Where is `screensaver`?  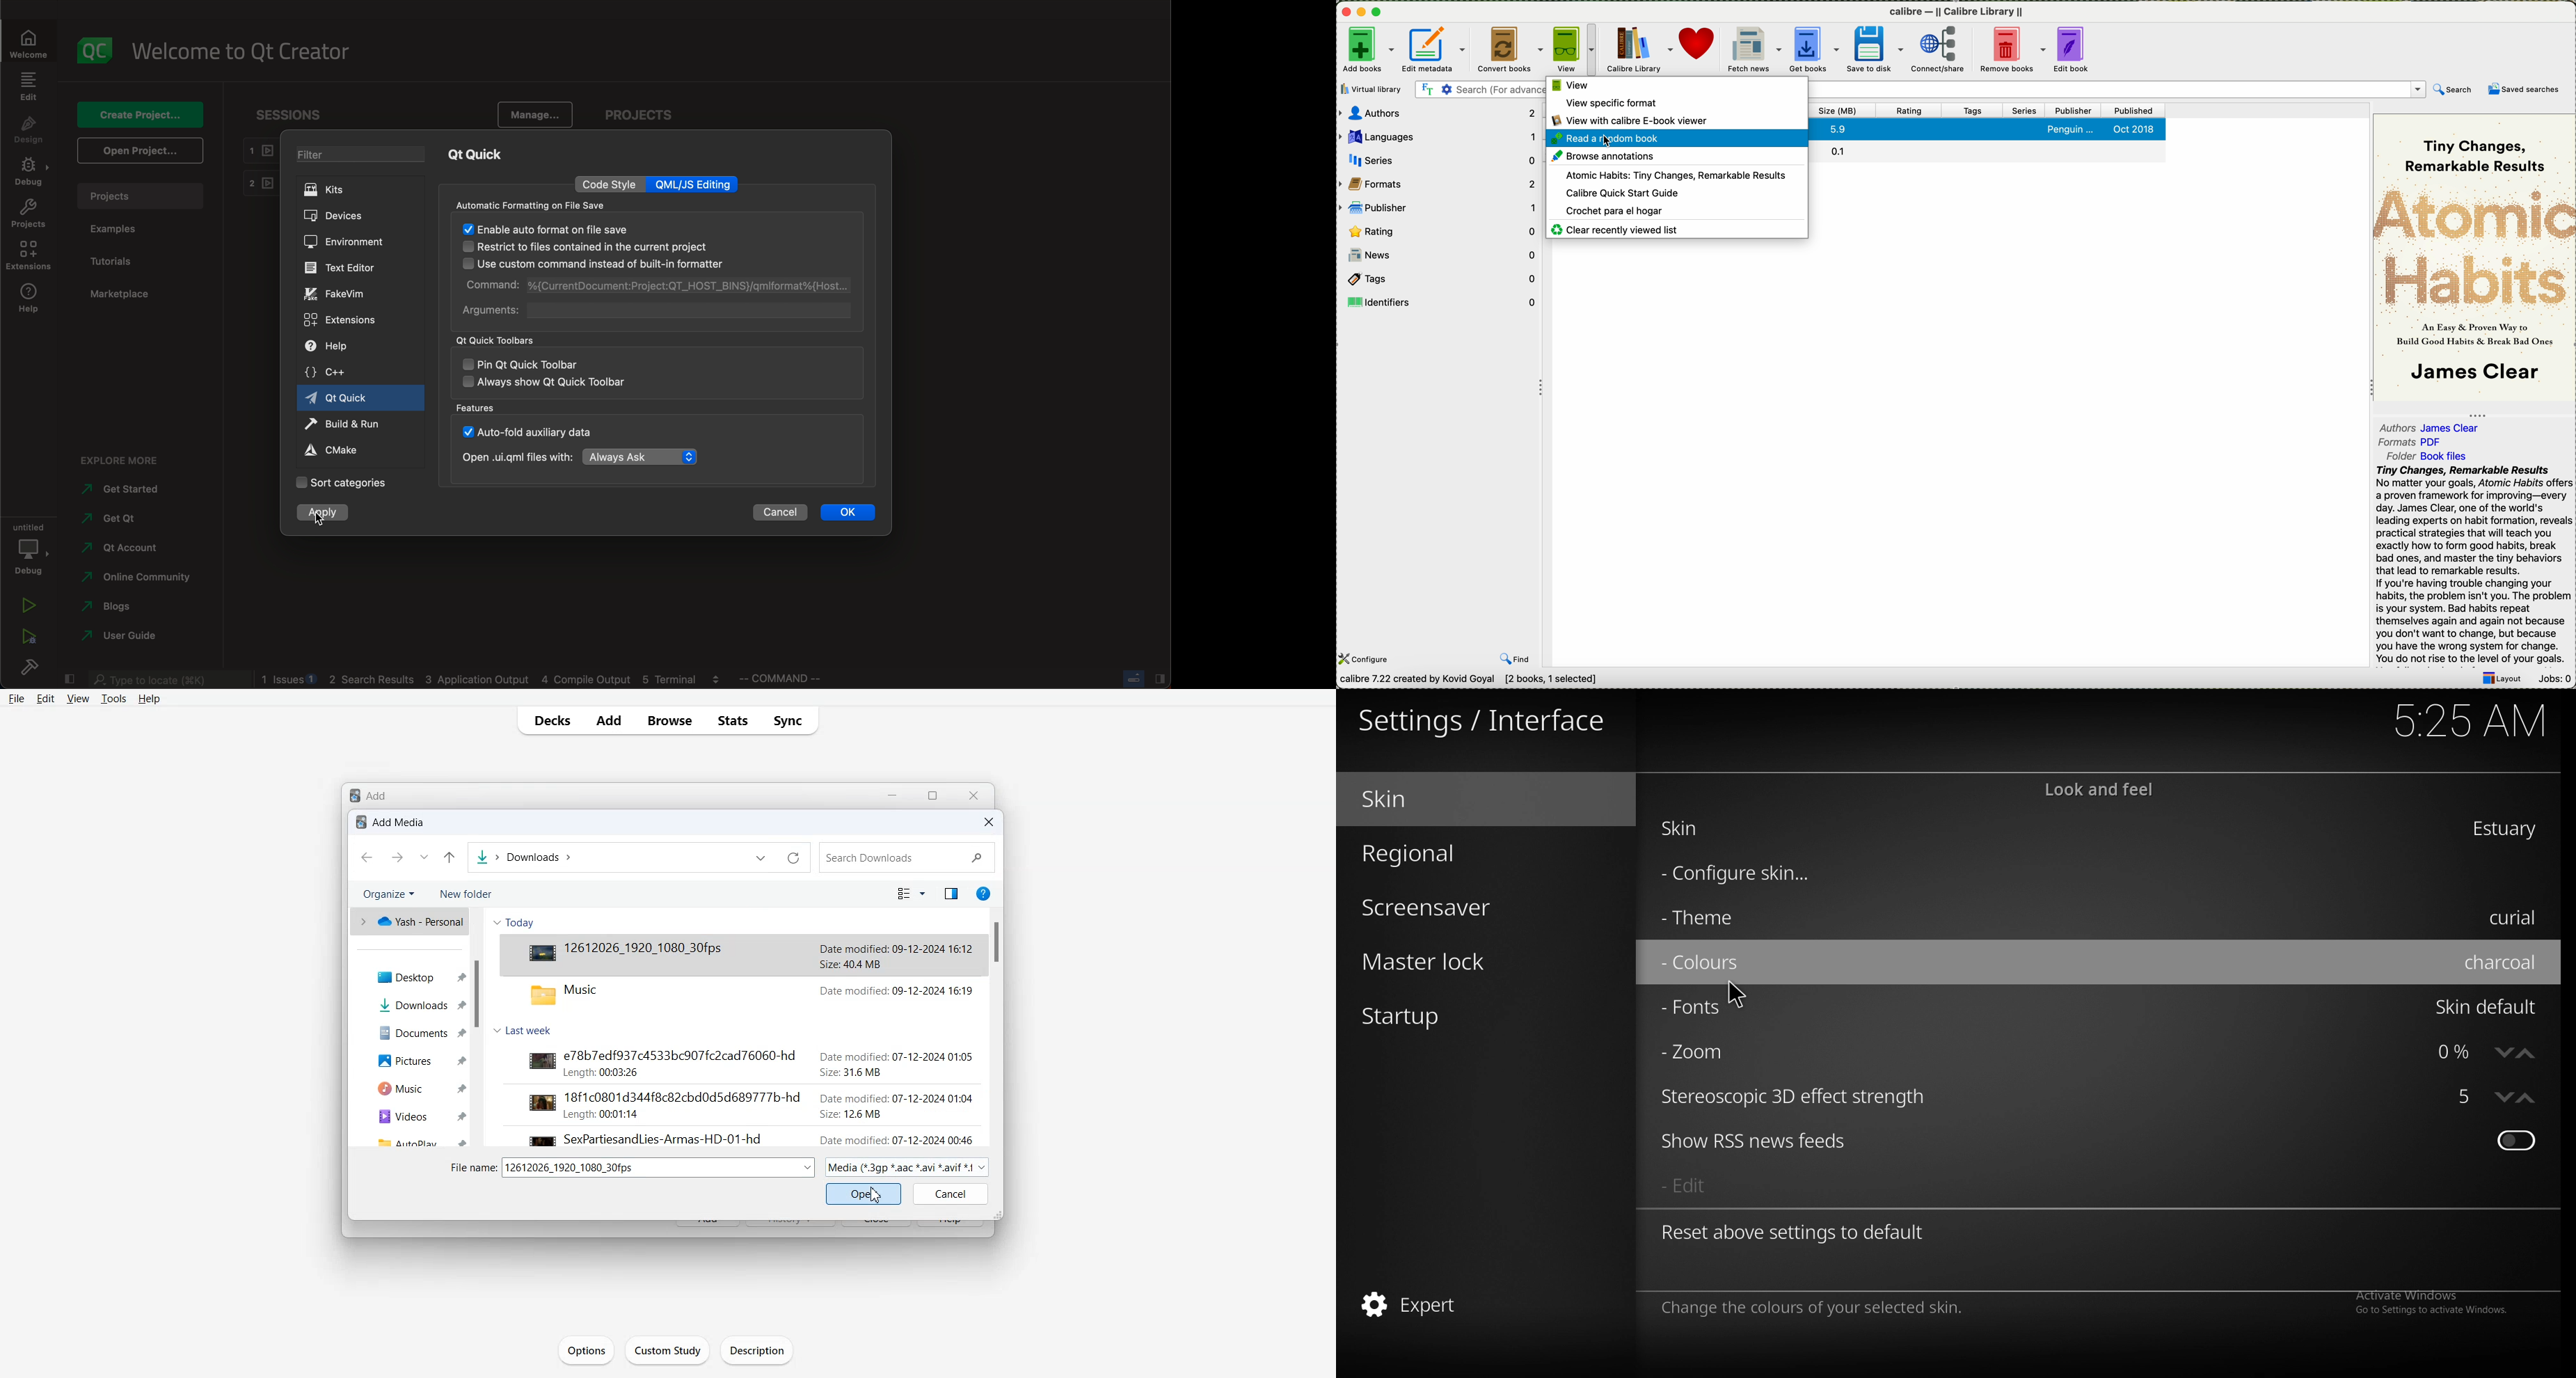
screensaver is located at coordinates (1451, 909).